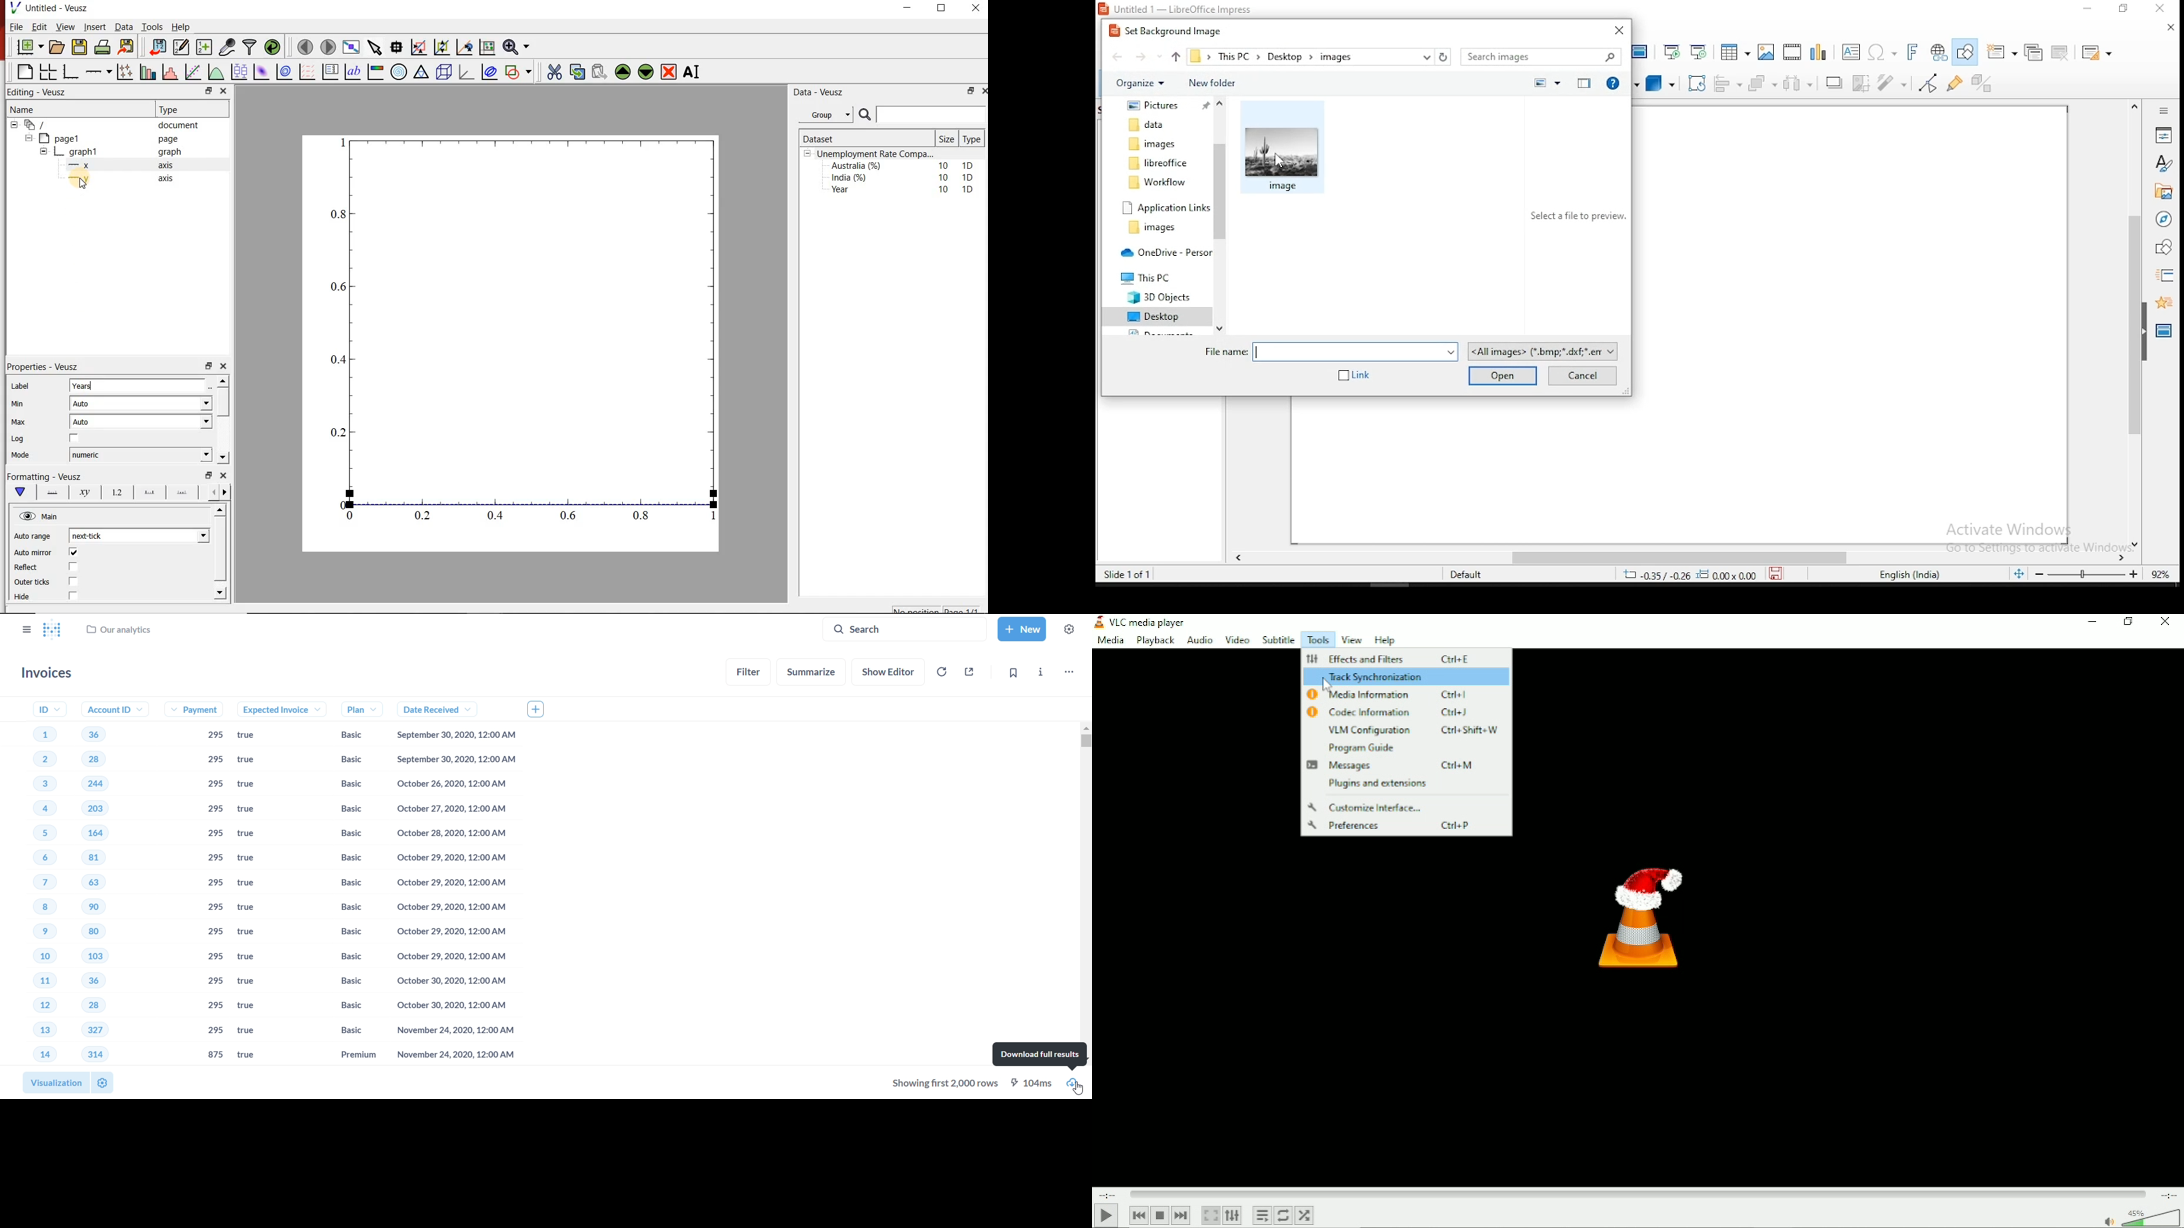  What do you see at coordinates (1404, 678) in the screenshot?
I see `Track synchronization` at bounding box center [1404, 678].